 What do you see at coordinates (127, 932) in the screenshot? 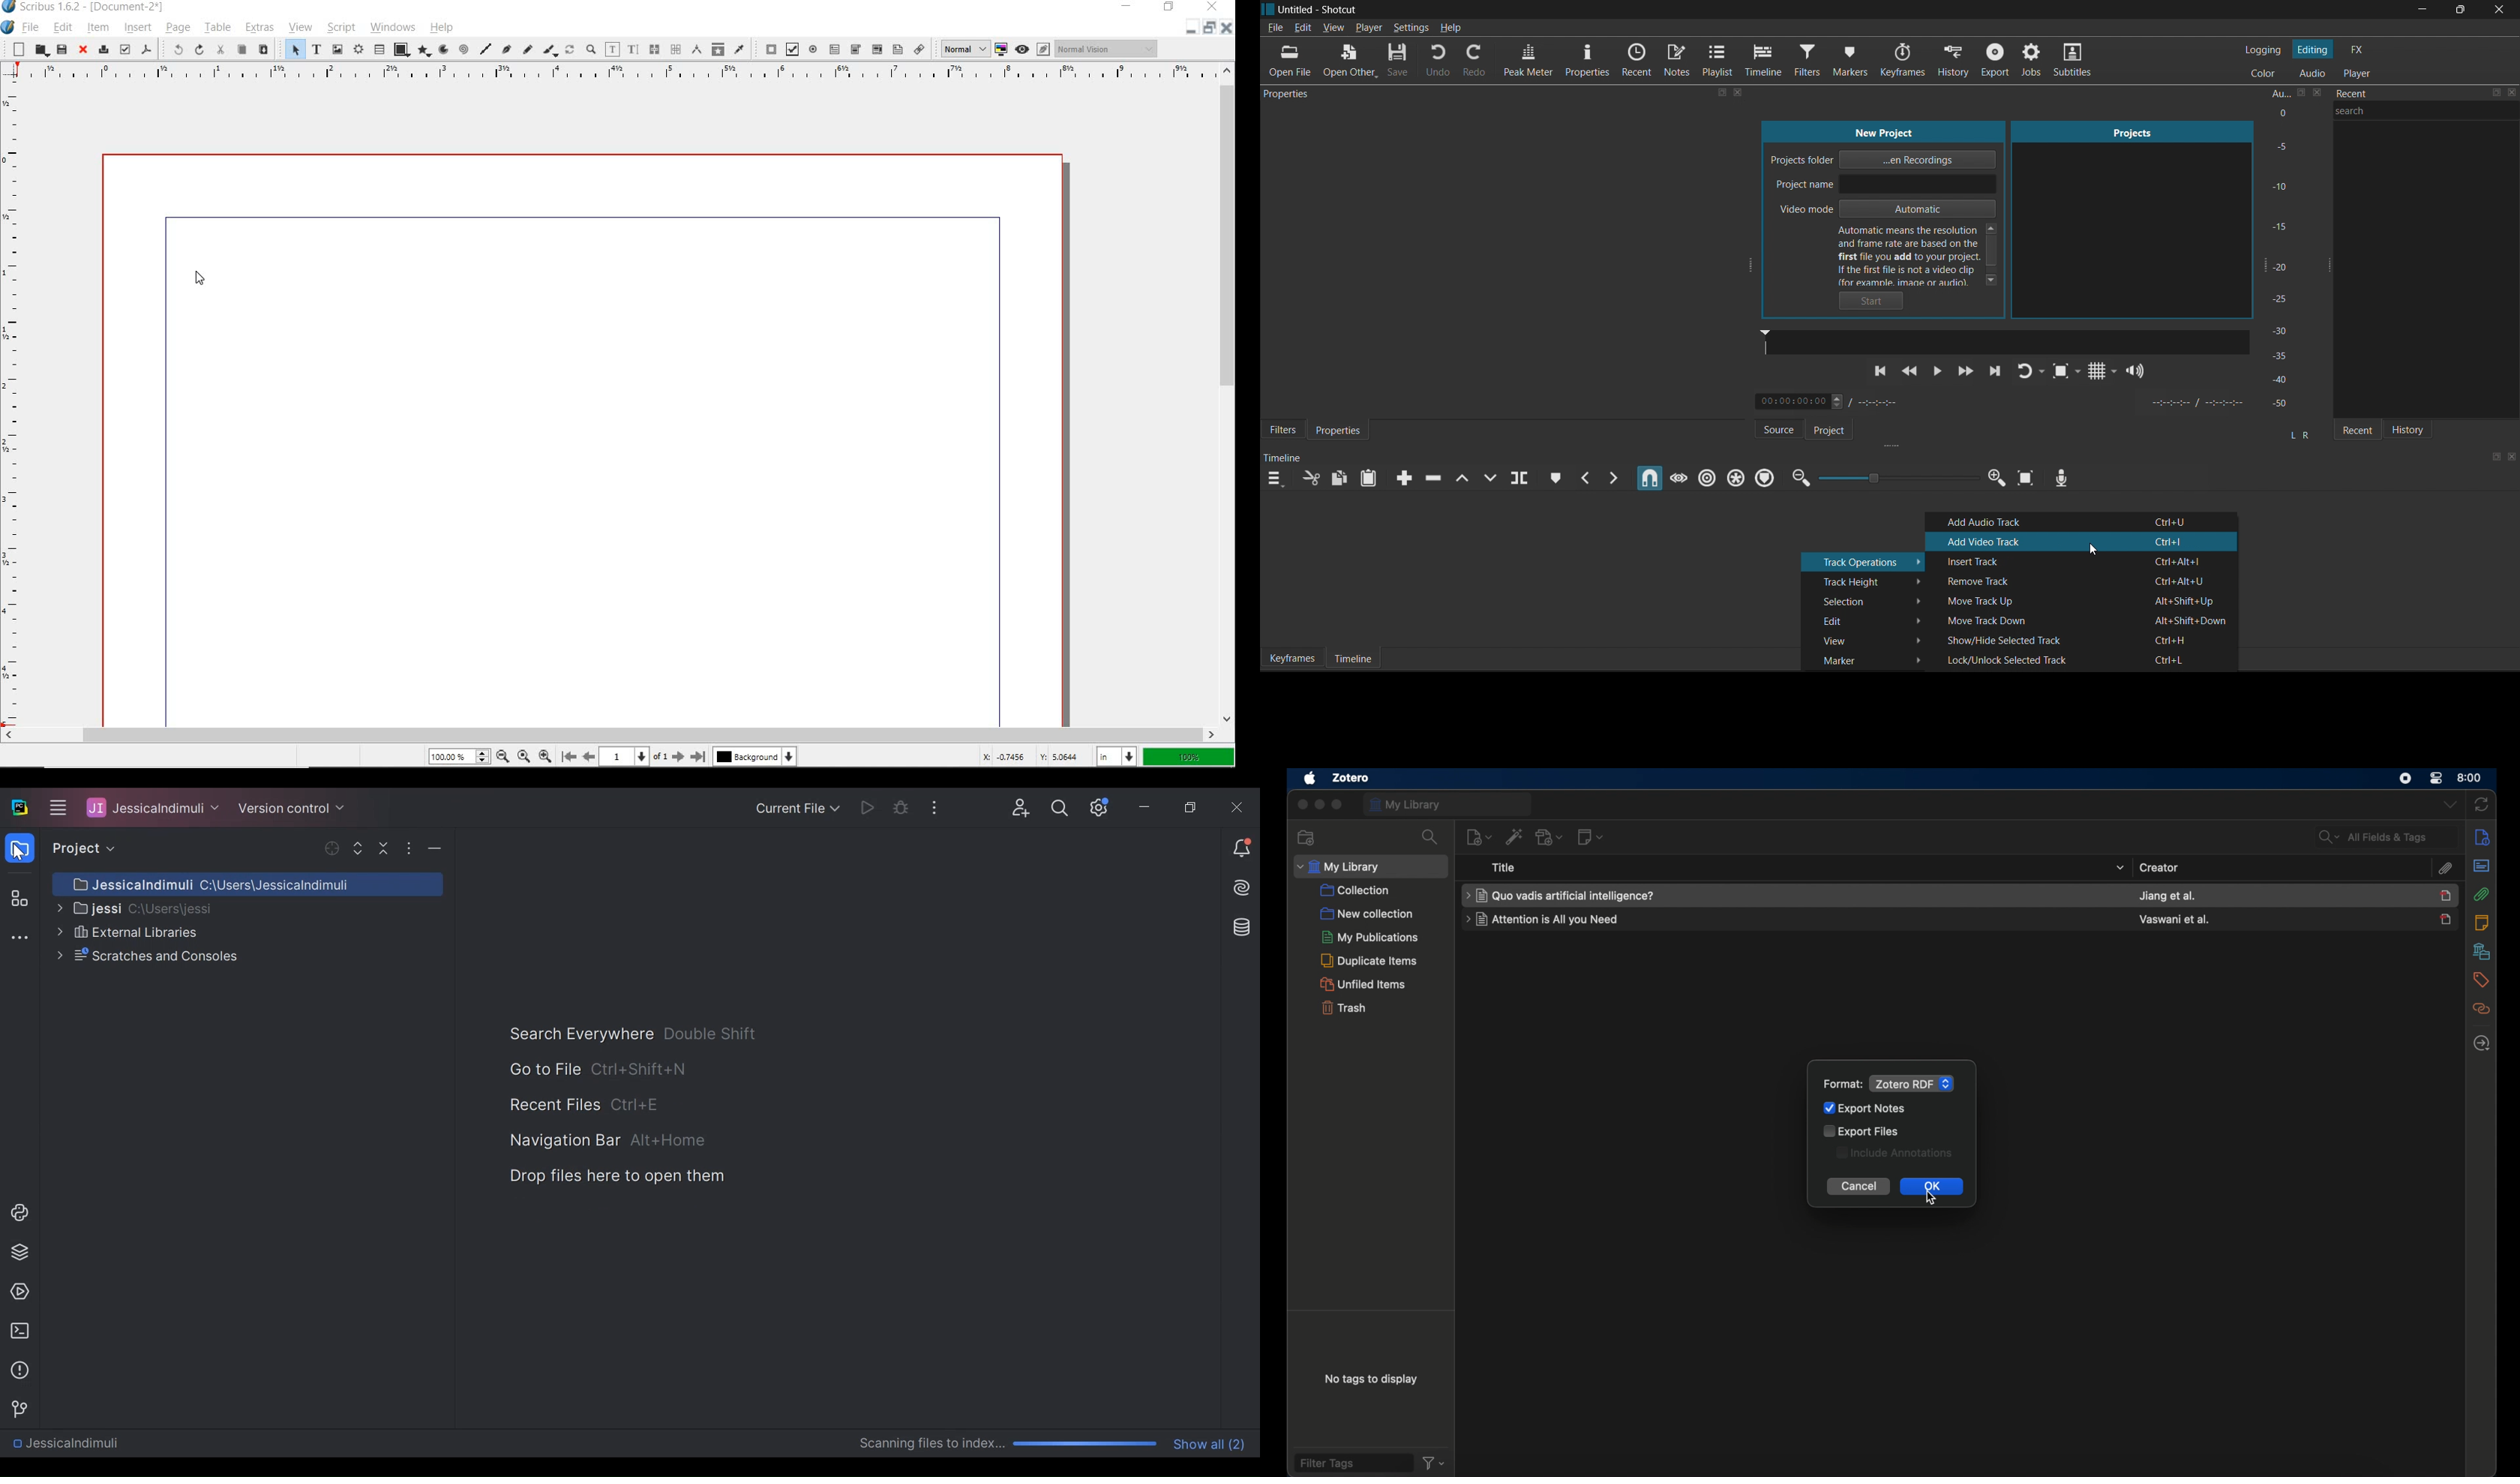
I see `External libraries` at bounding box center [127, 932].